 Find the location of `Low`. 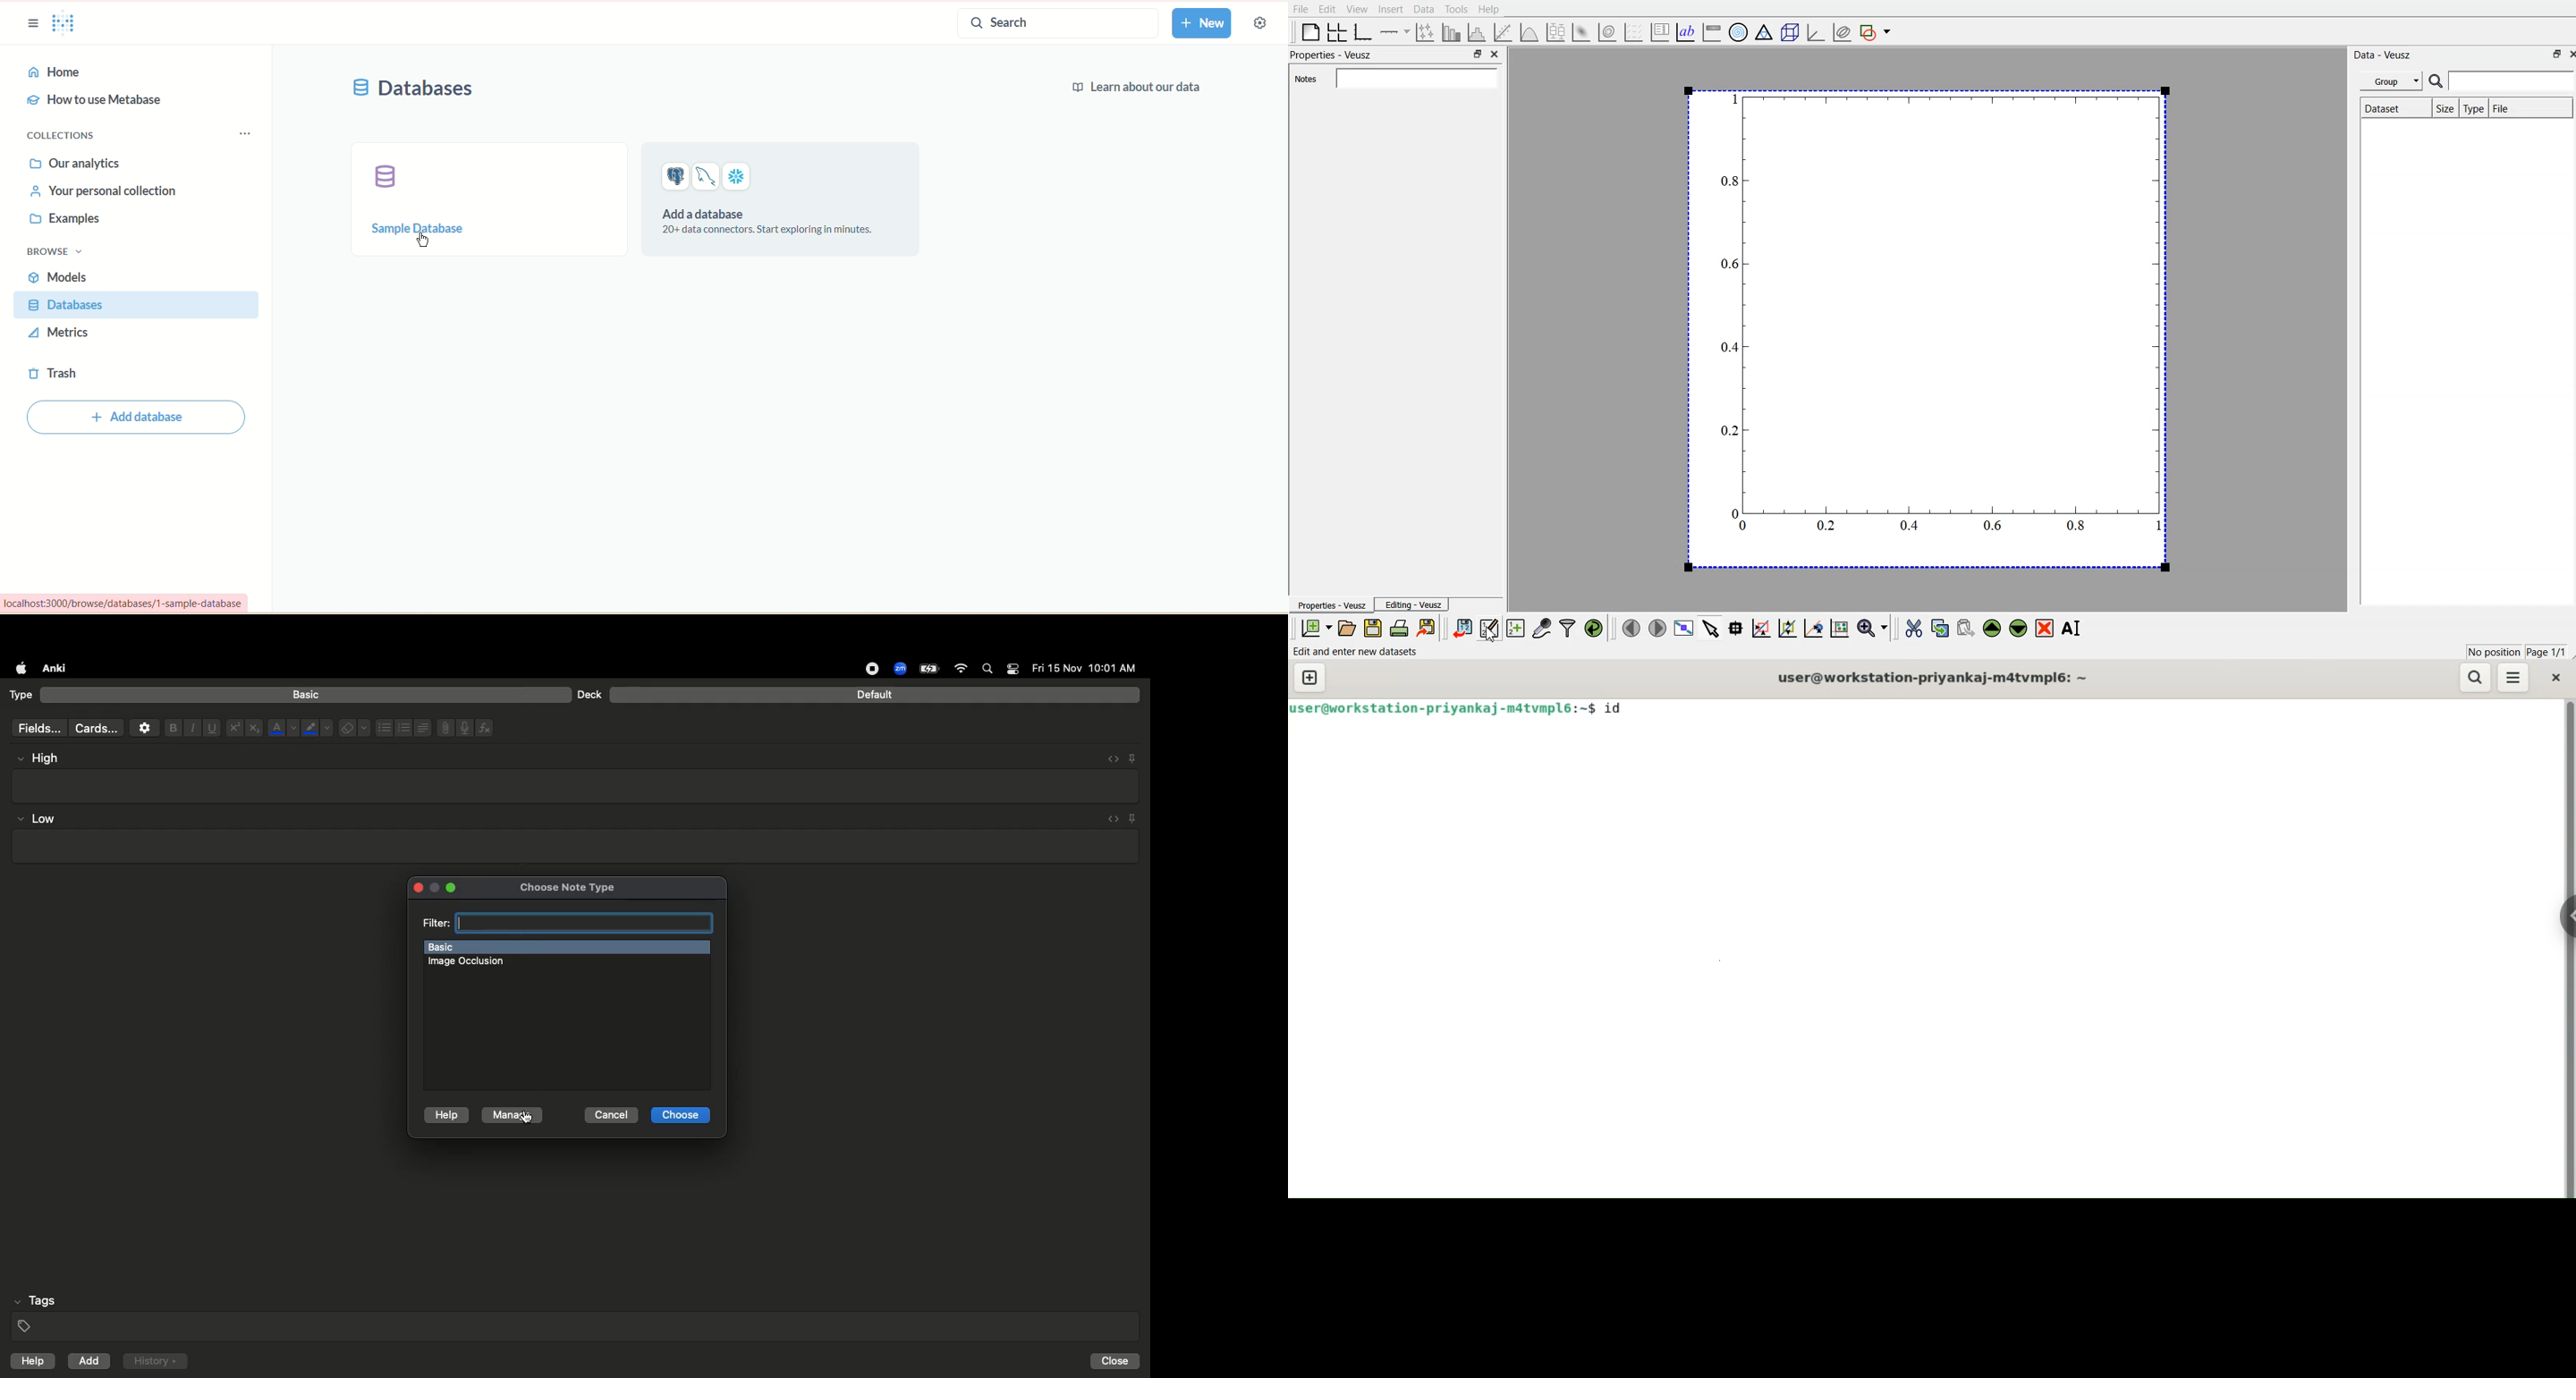

Low is located at coordinates (37, 820).